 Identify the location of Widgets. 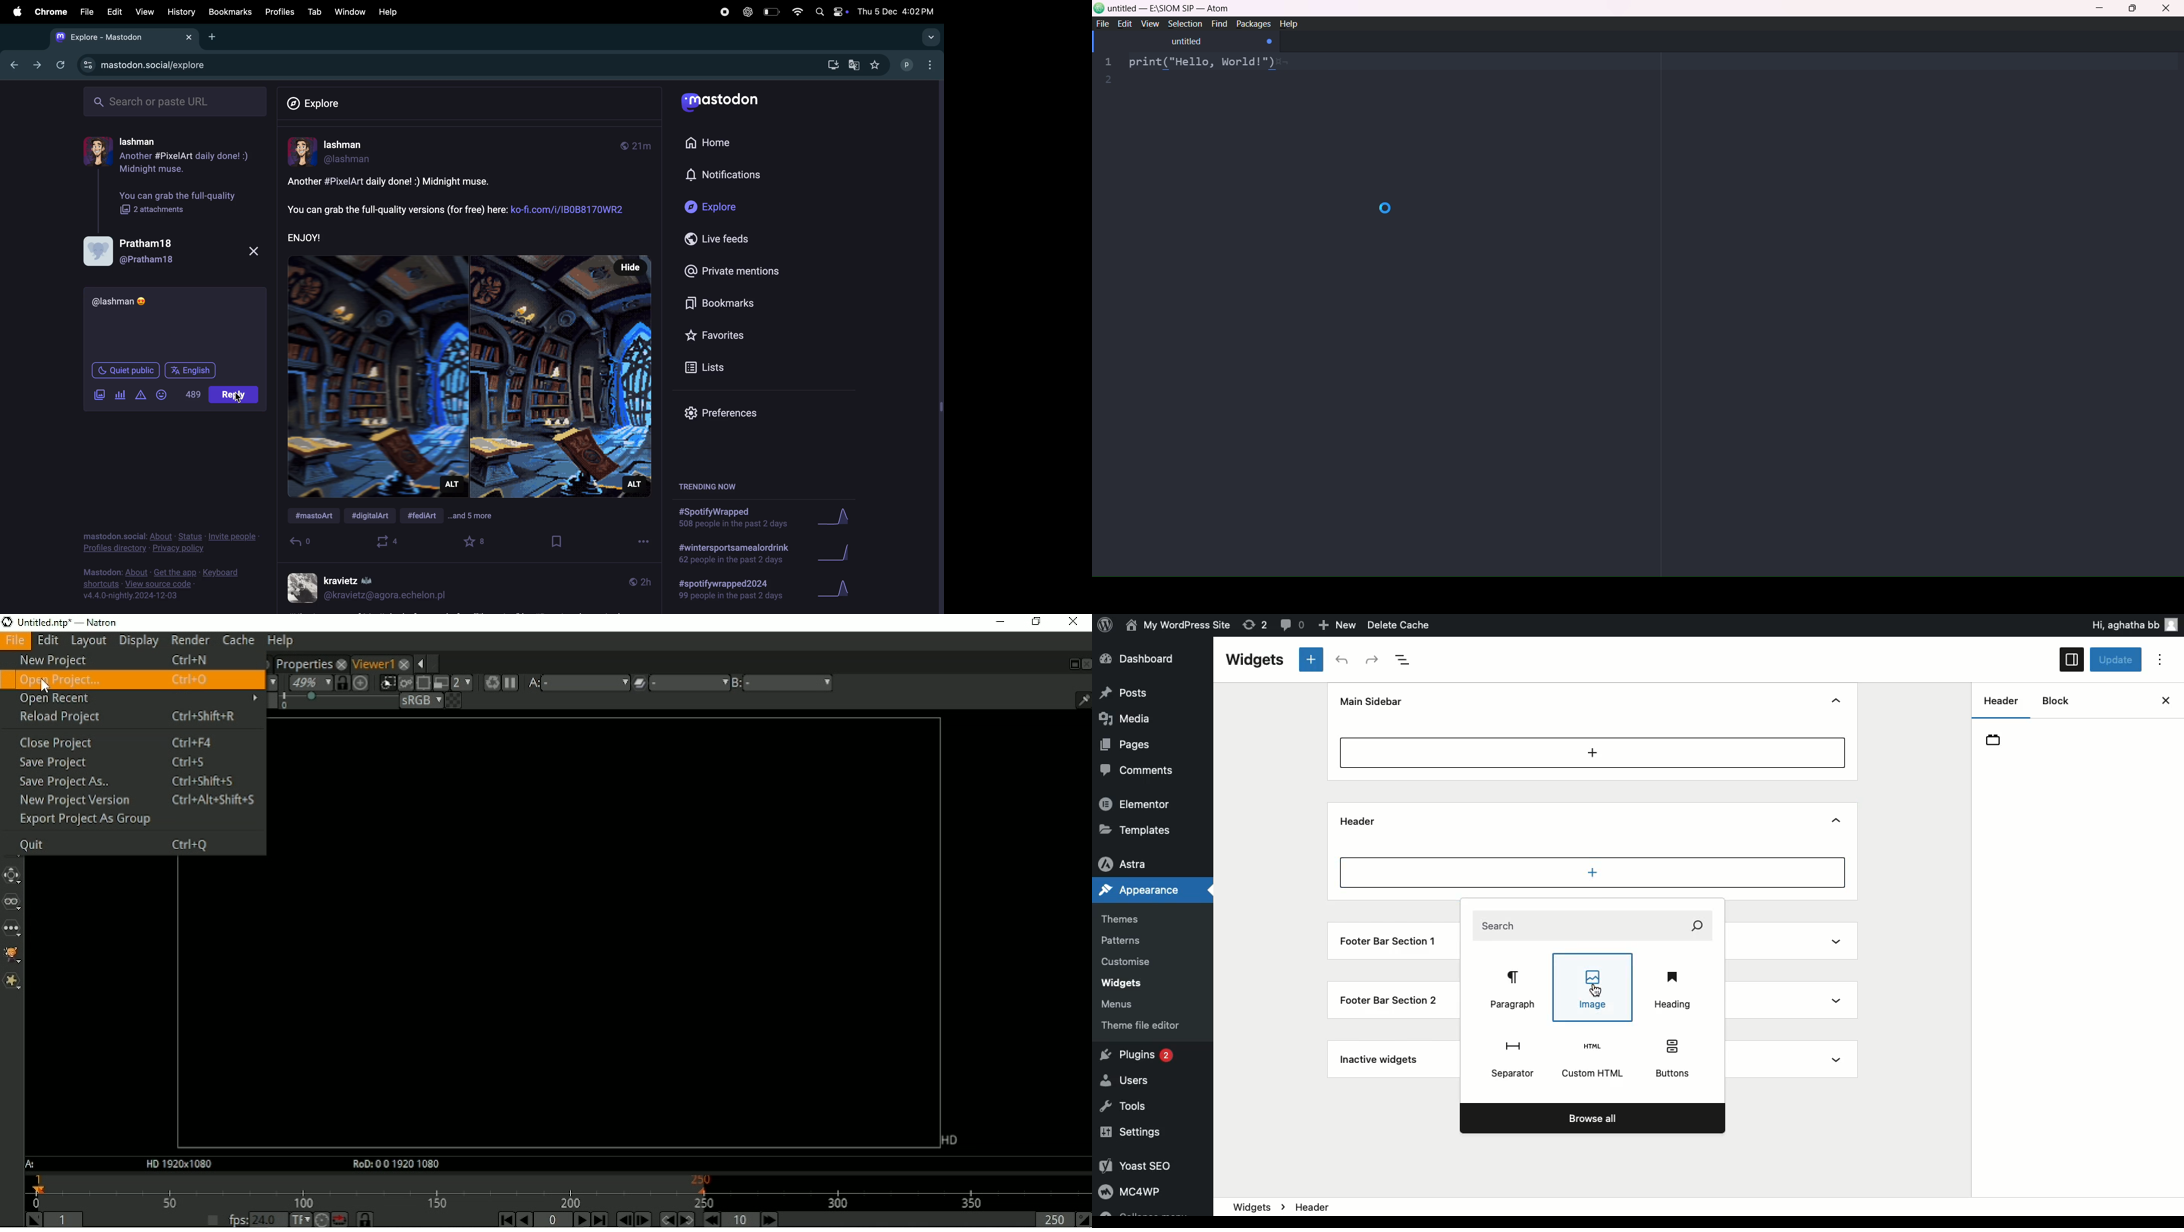
(1254, 660).